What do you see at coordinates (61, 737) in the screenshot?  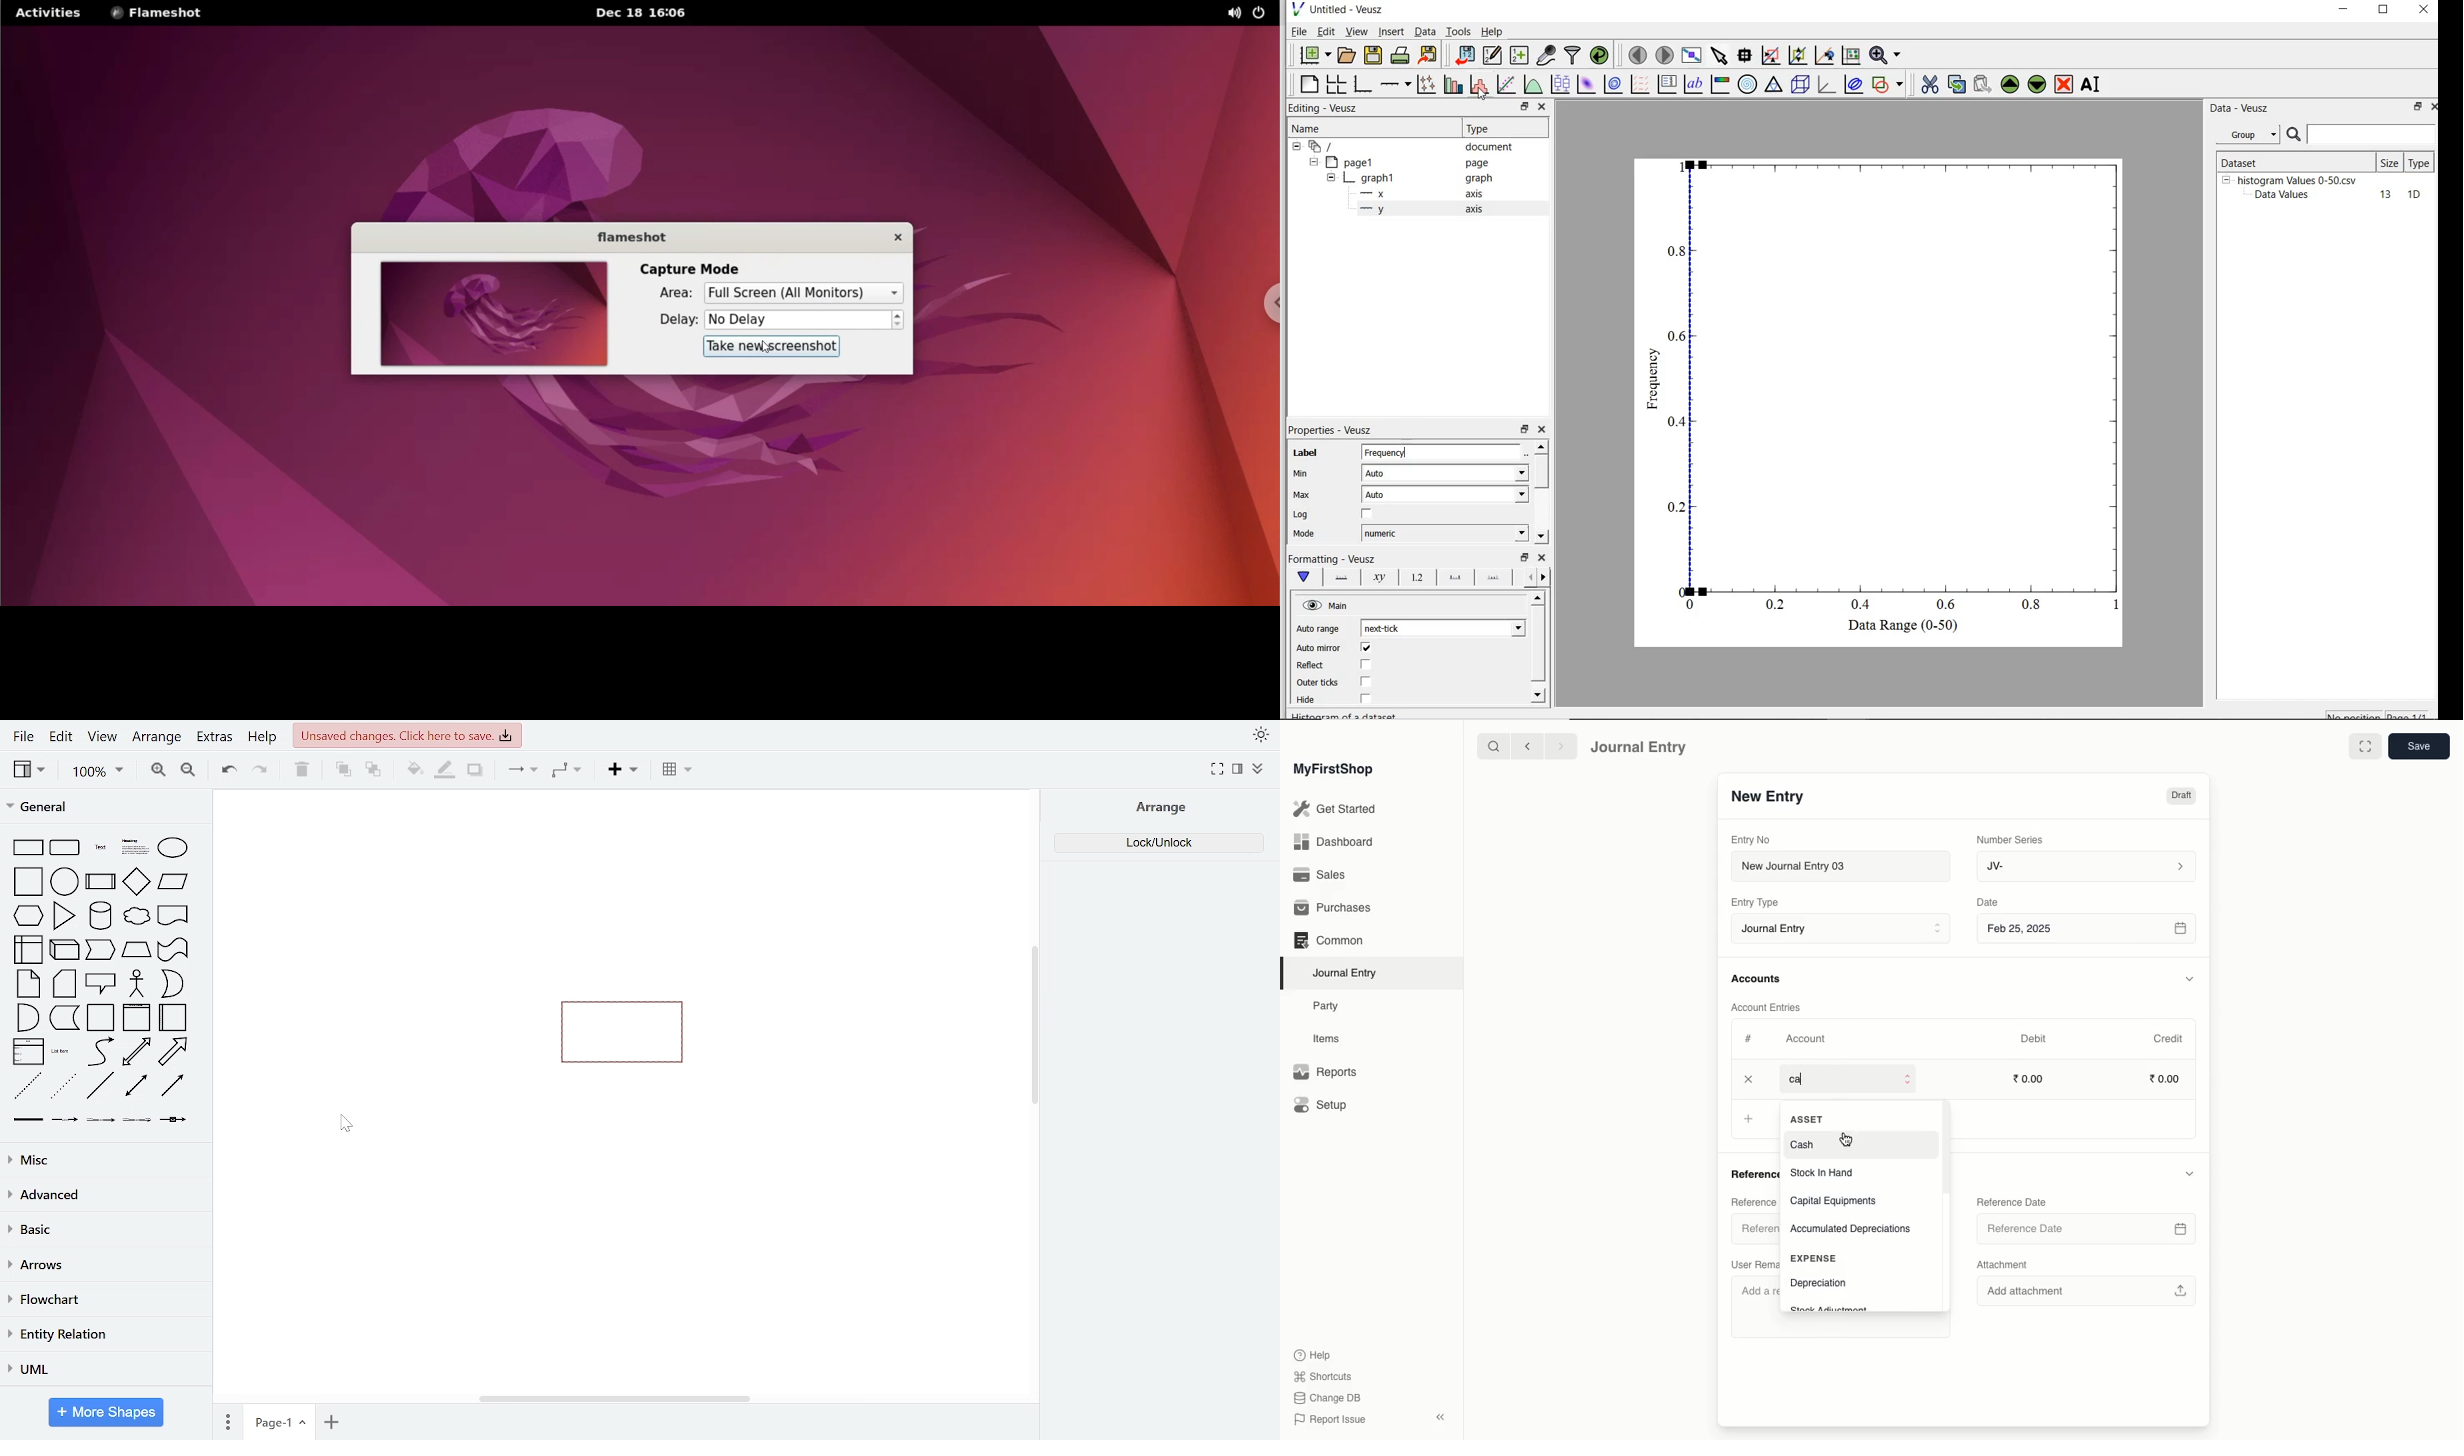 I see `edit` at bounding box center [61, 737].